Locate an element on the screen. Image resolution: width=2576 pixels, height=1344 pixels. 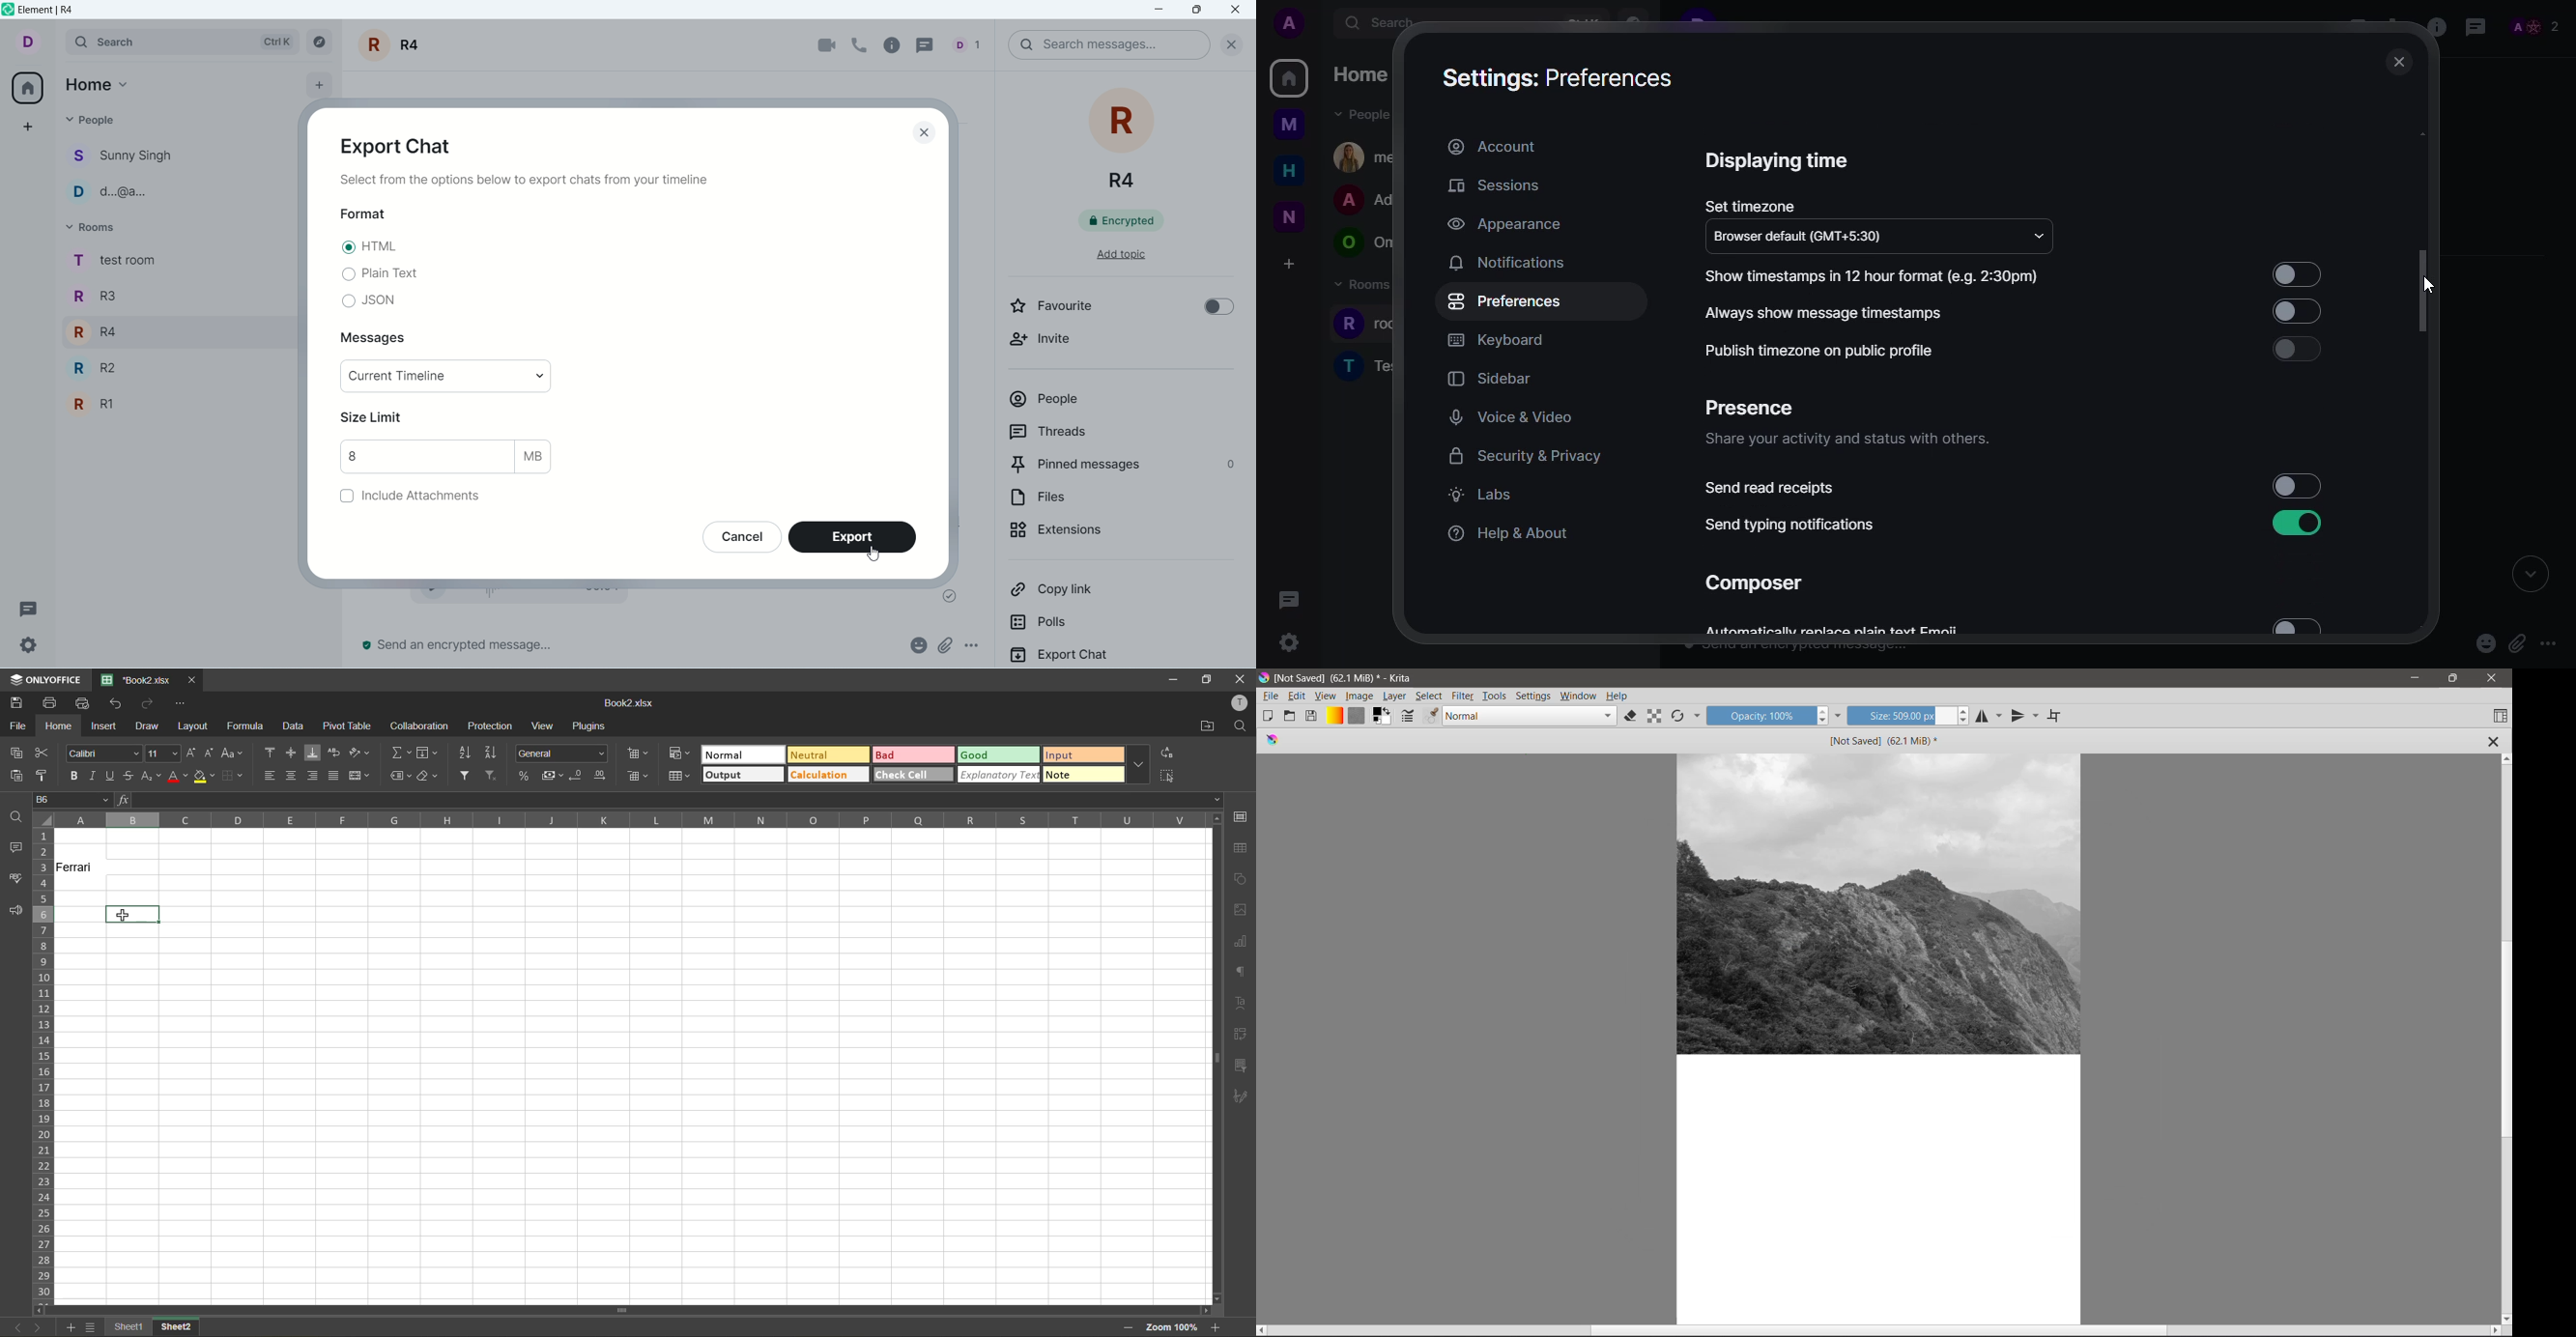
notifications is located at coordinates (1506, 262).